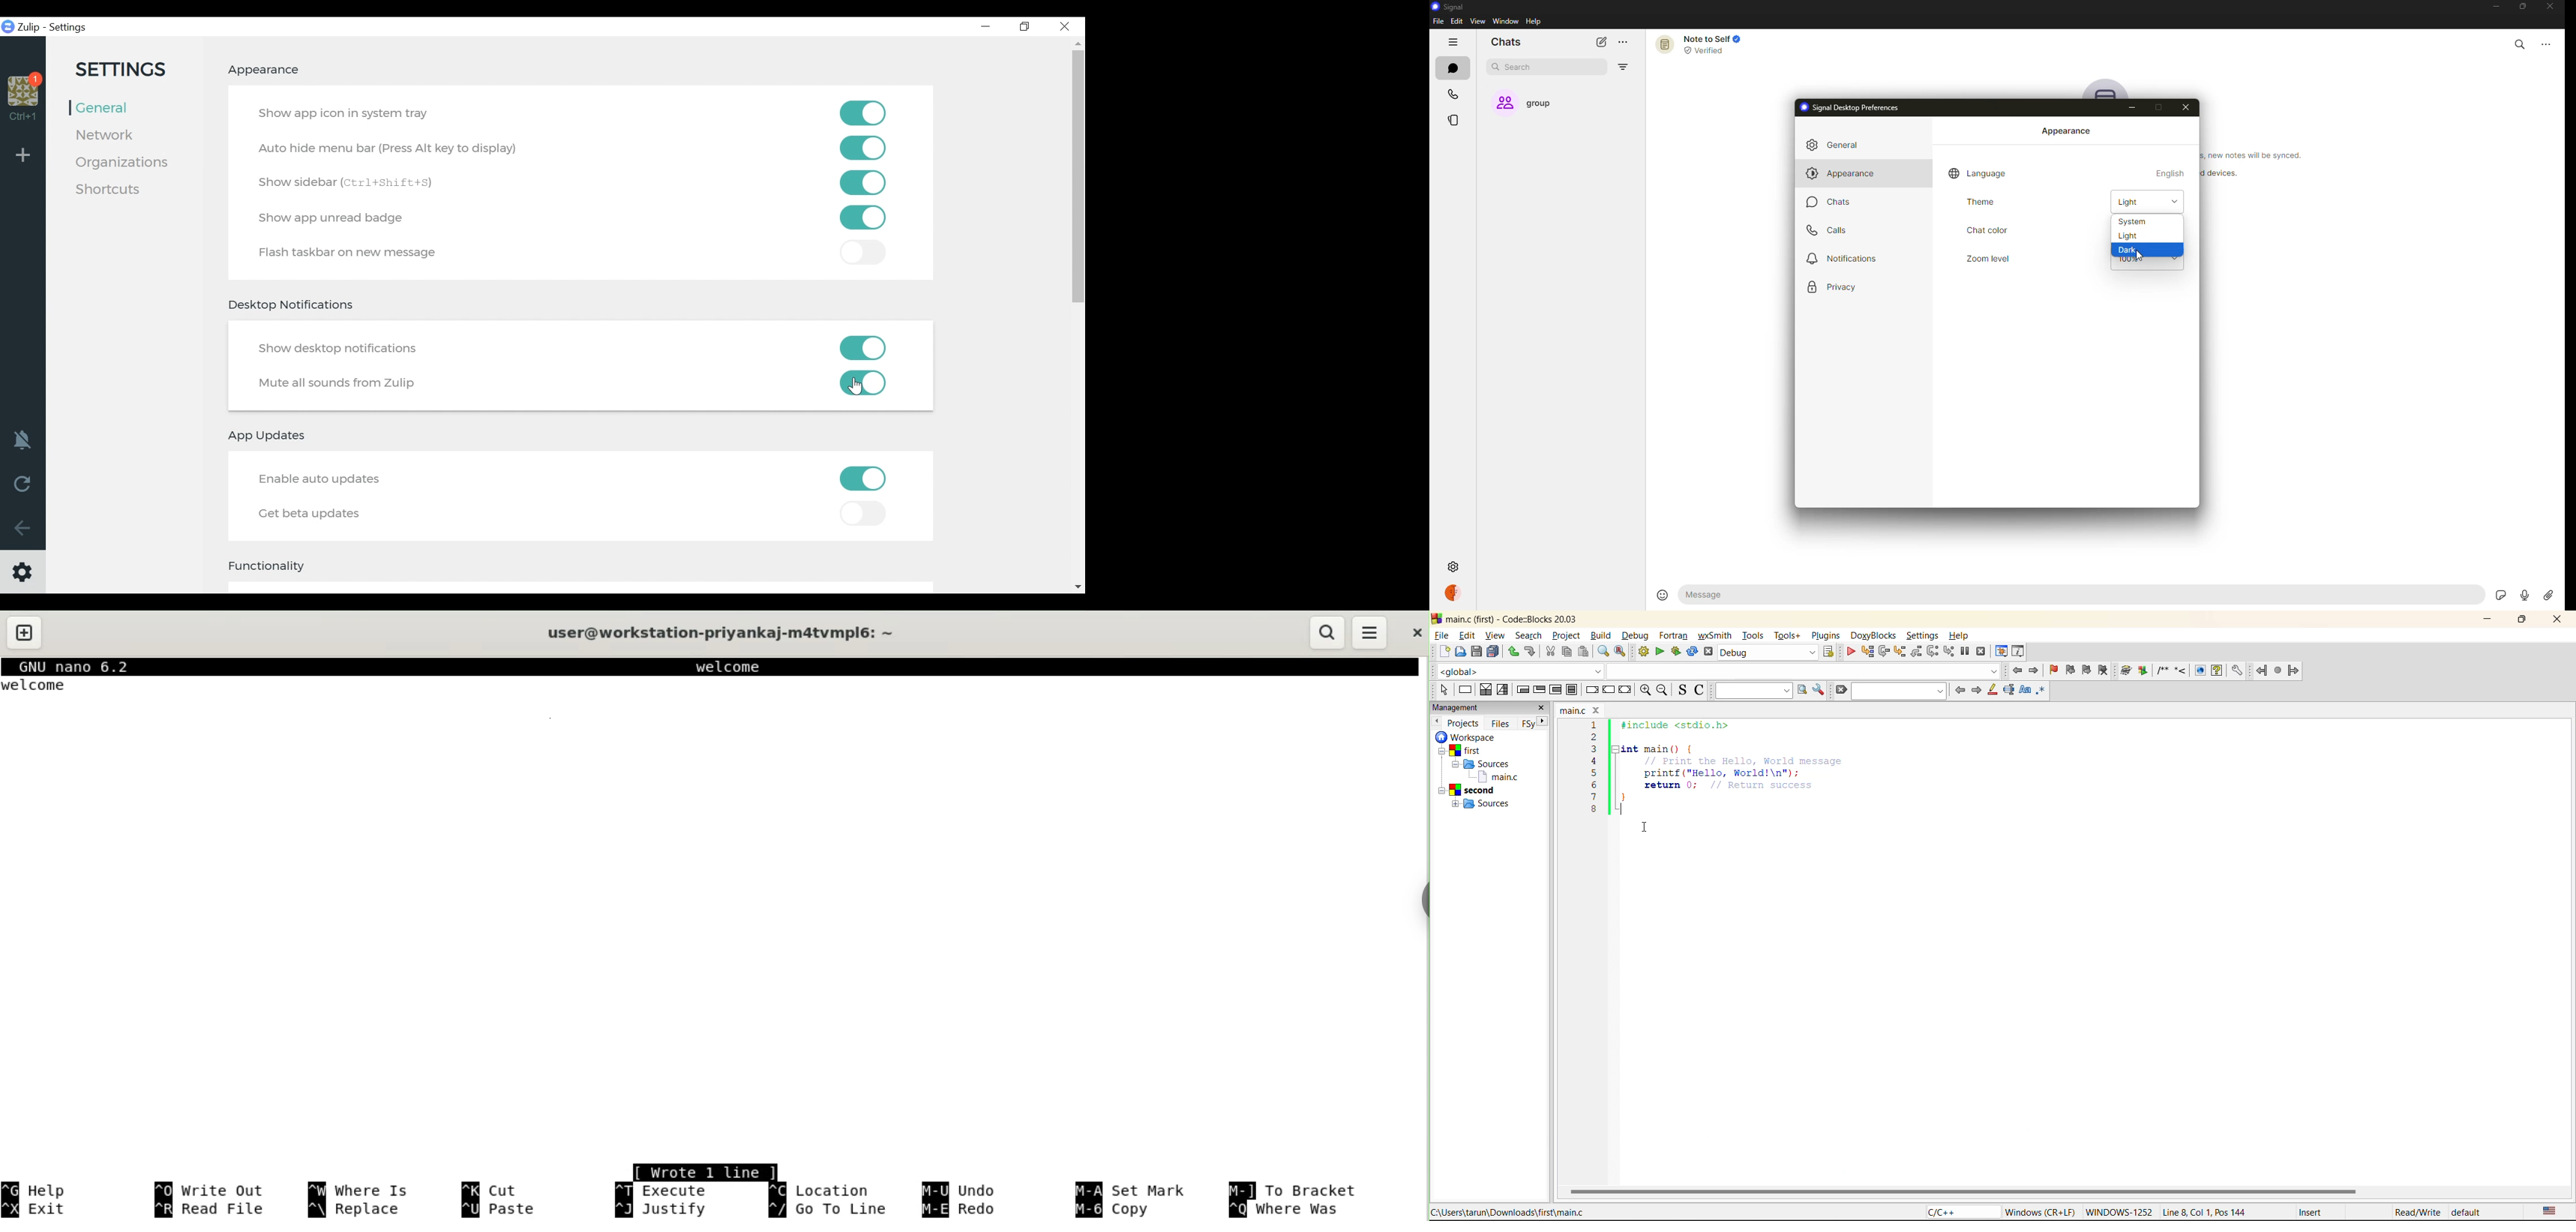 The width and height of the screenshot is (2576, 1232). What do you see at coordinates (347, 112) in the screenshot?
I see `Show app icon in system tray` at bounding box center [347, 112].